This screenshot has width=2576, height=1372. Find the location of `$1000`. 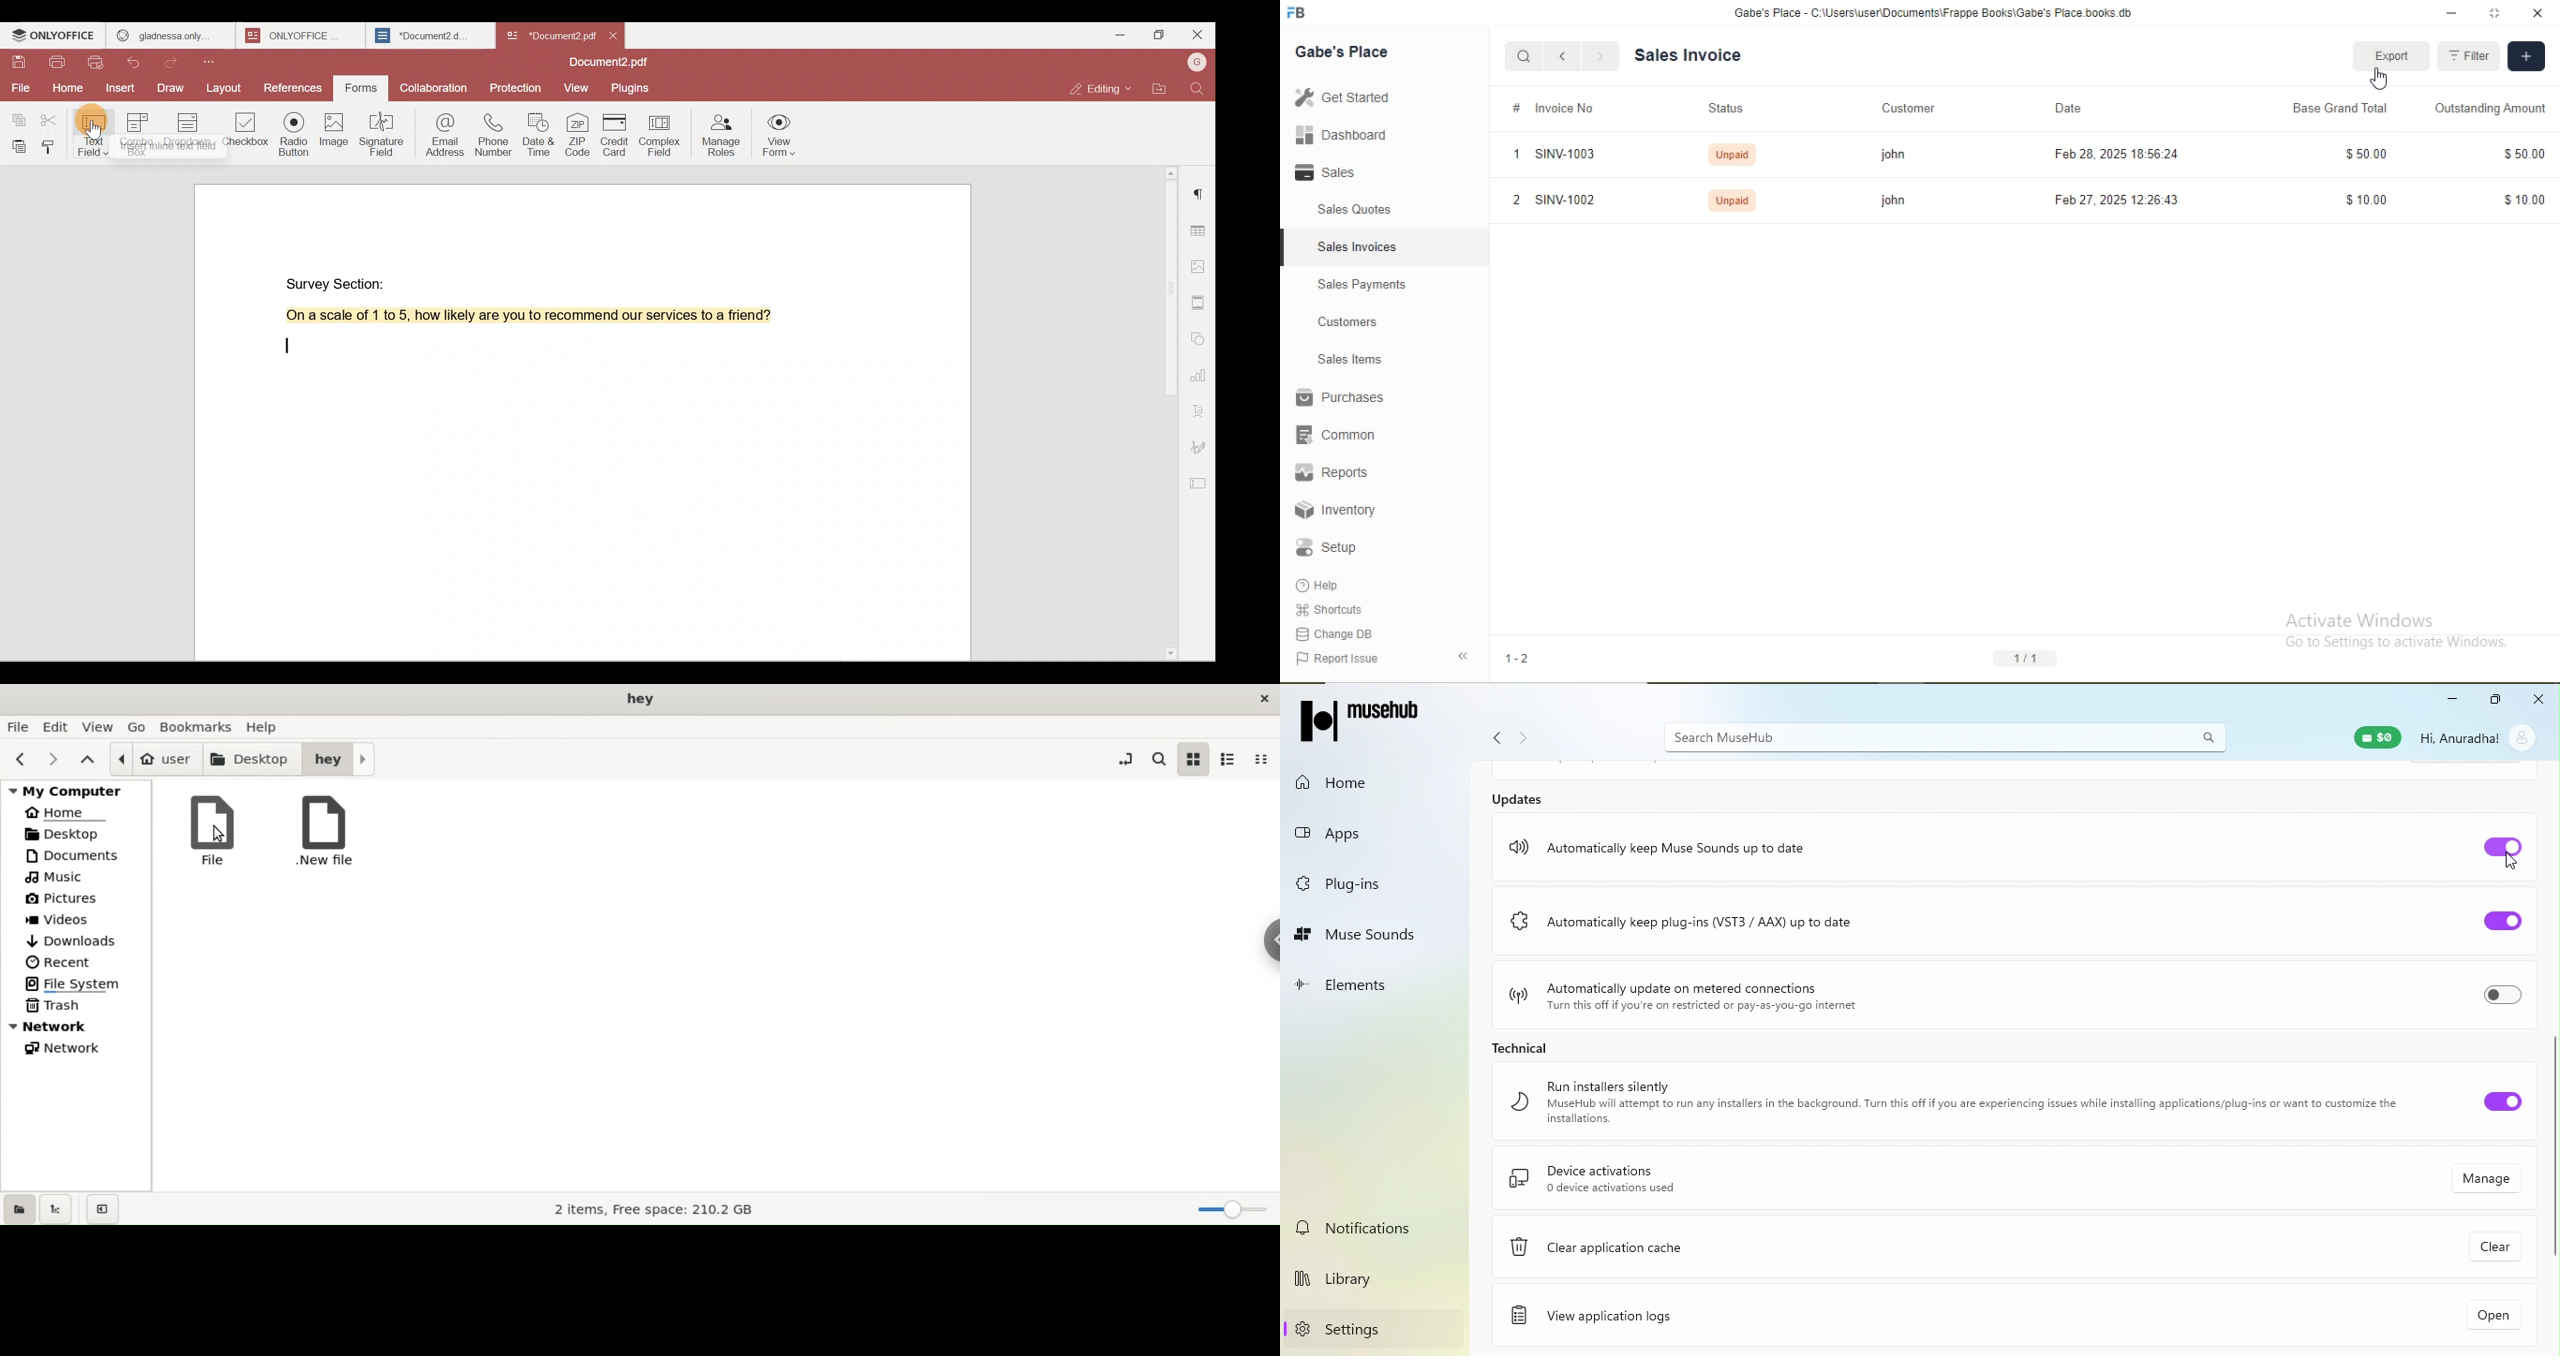

$1000 is located at coordinates (2368, 202).